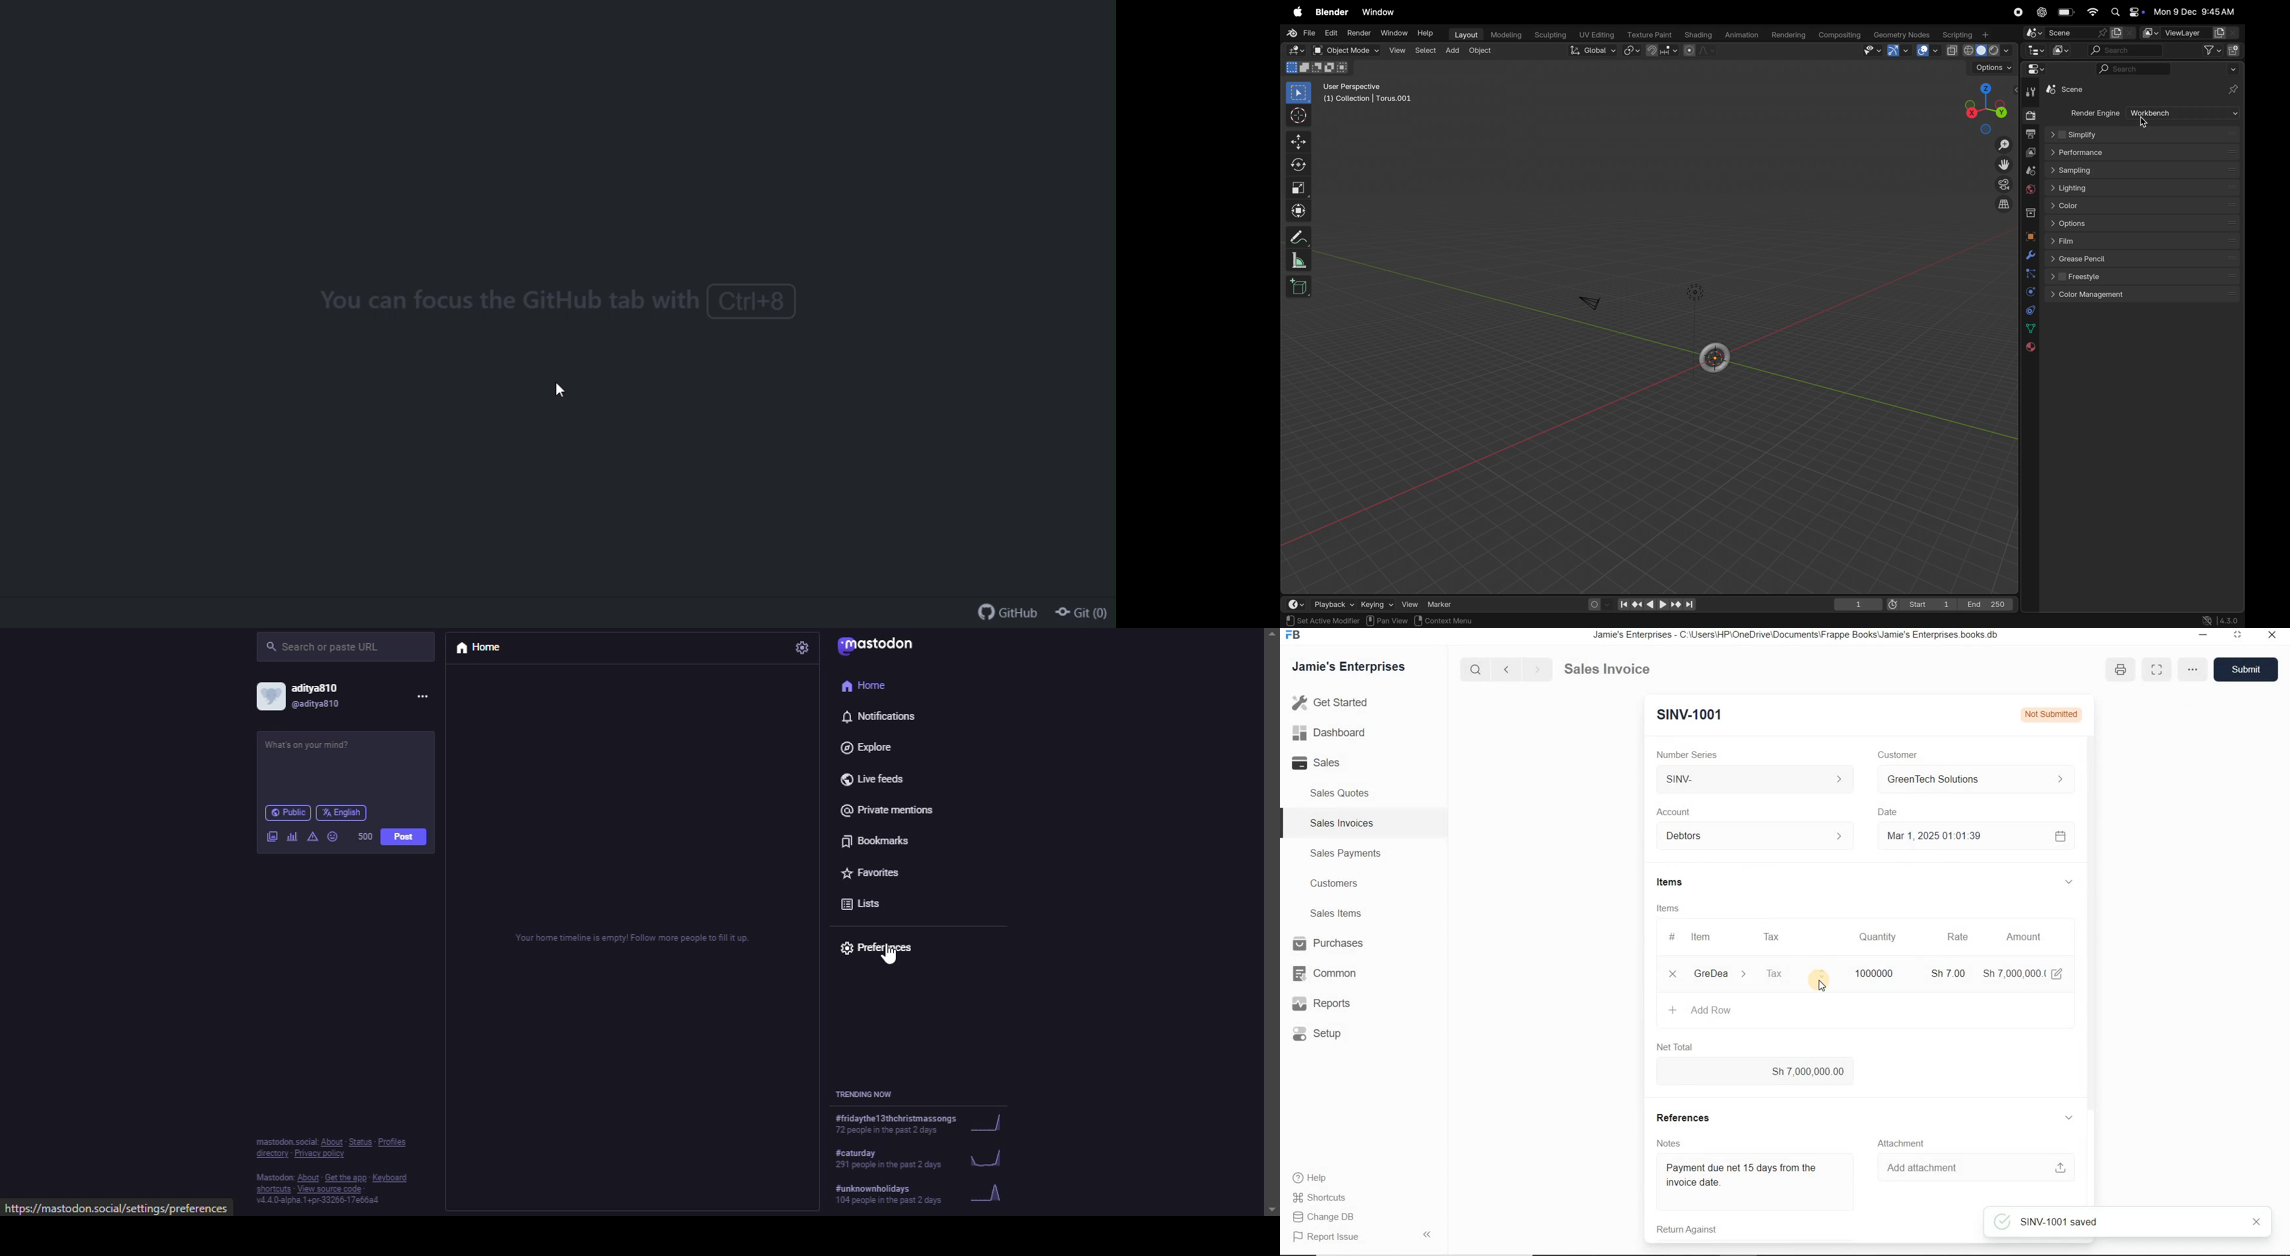  I want to click on # Item, so click(1698, 938).